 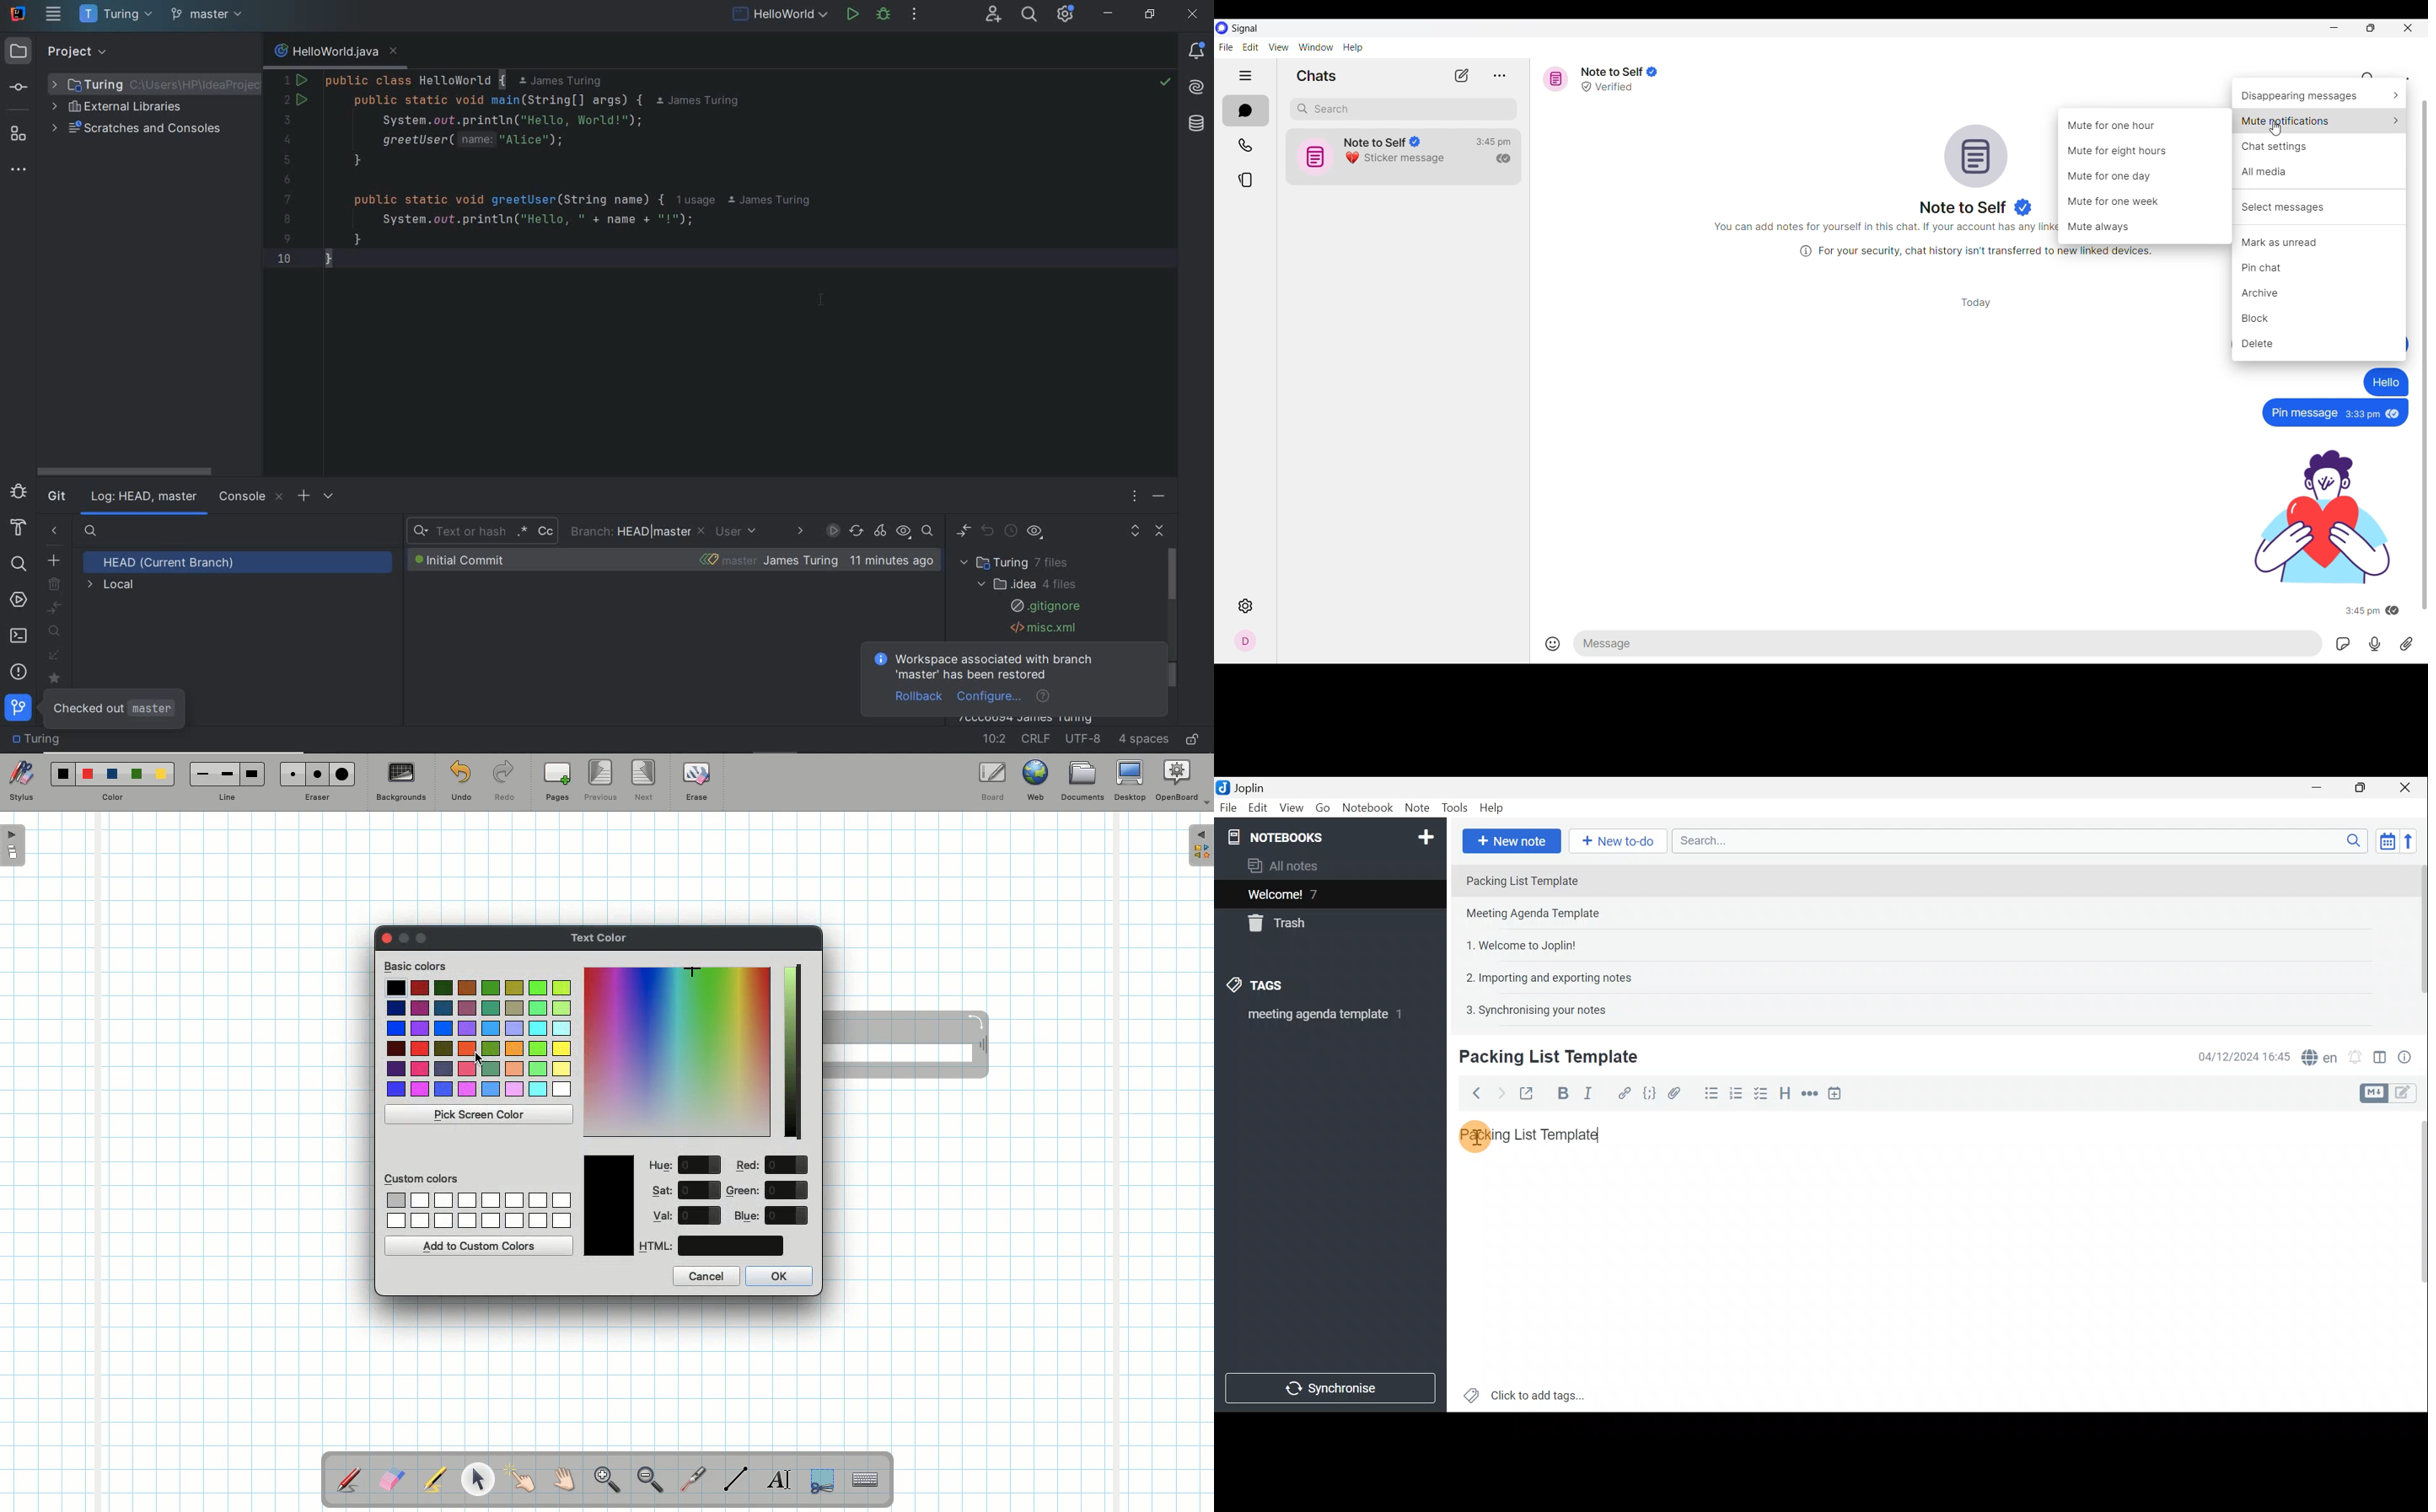 I want to click on Close, so click(x=2409, y=787).